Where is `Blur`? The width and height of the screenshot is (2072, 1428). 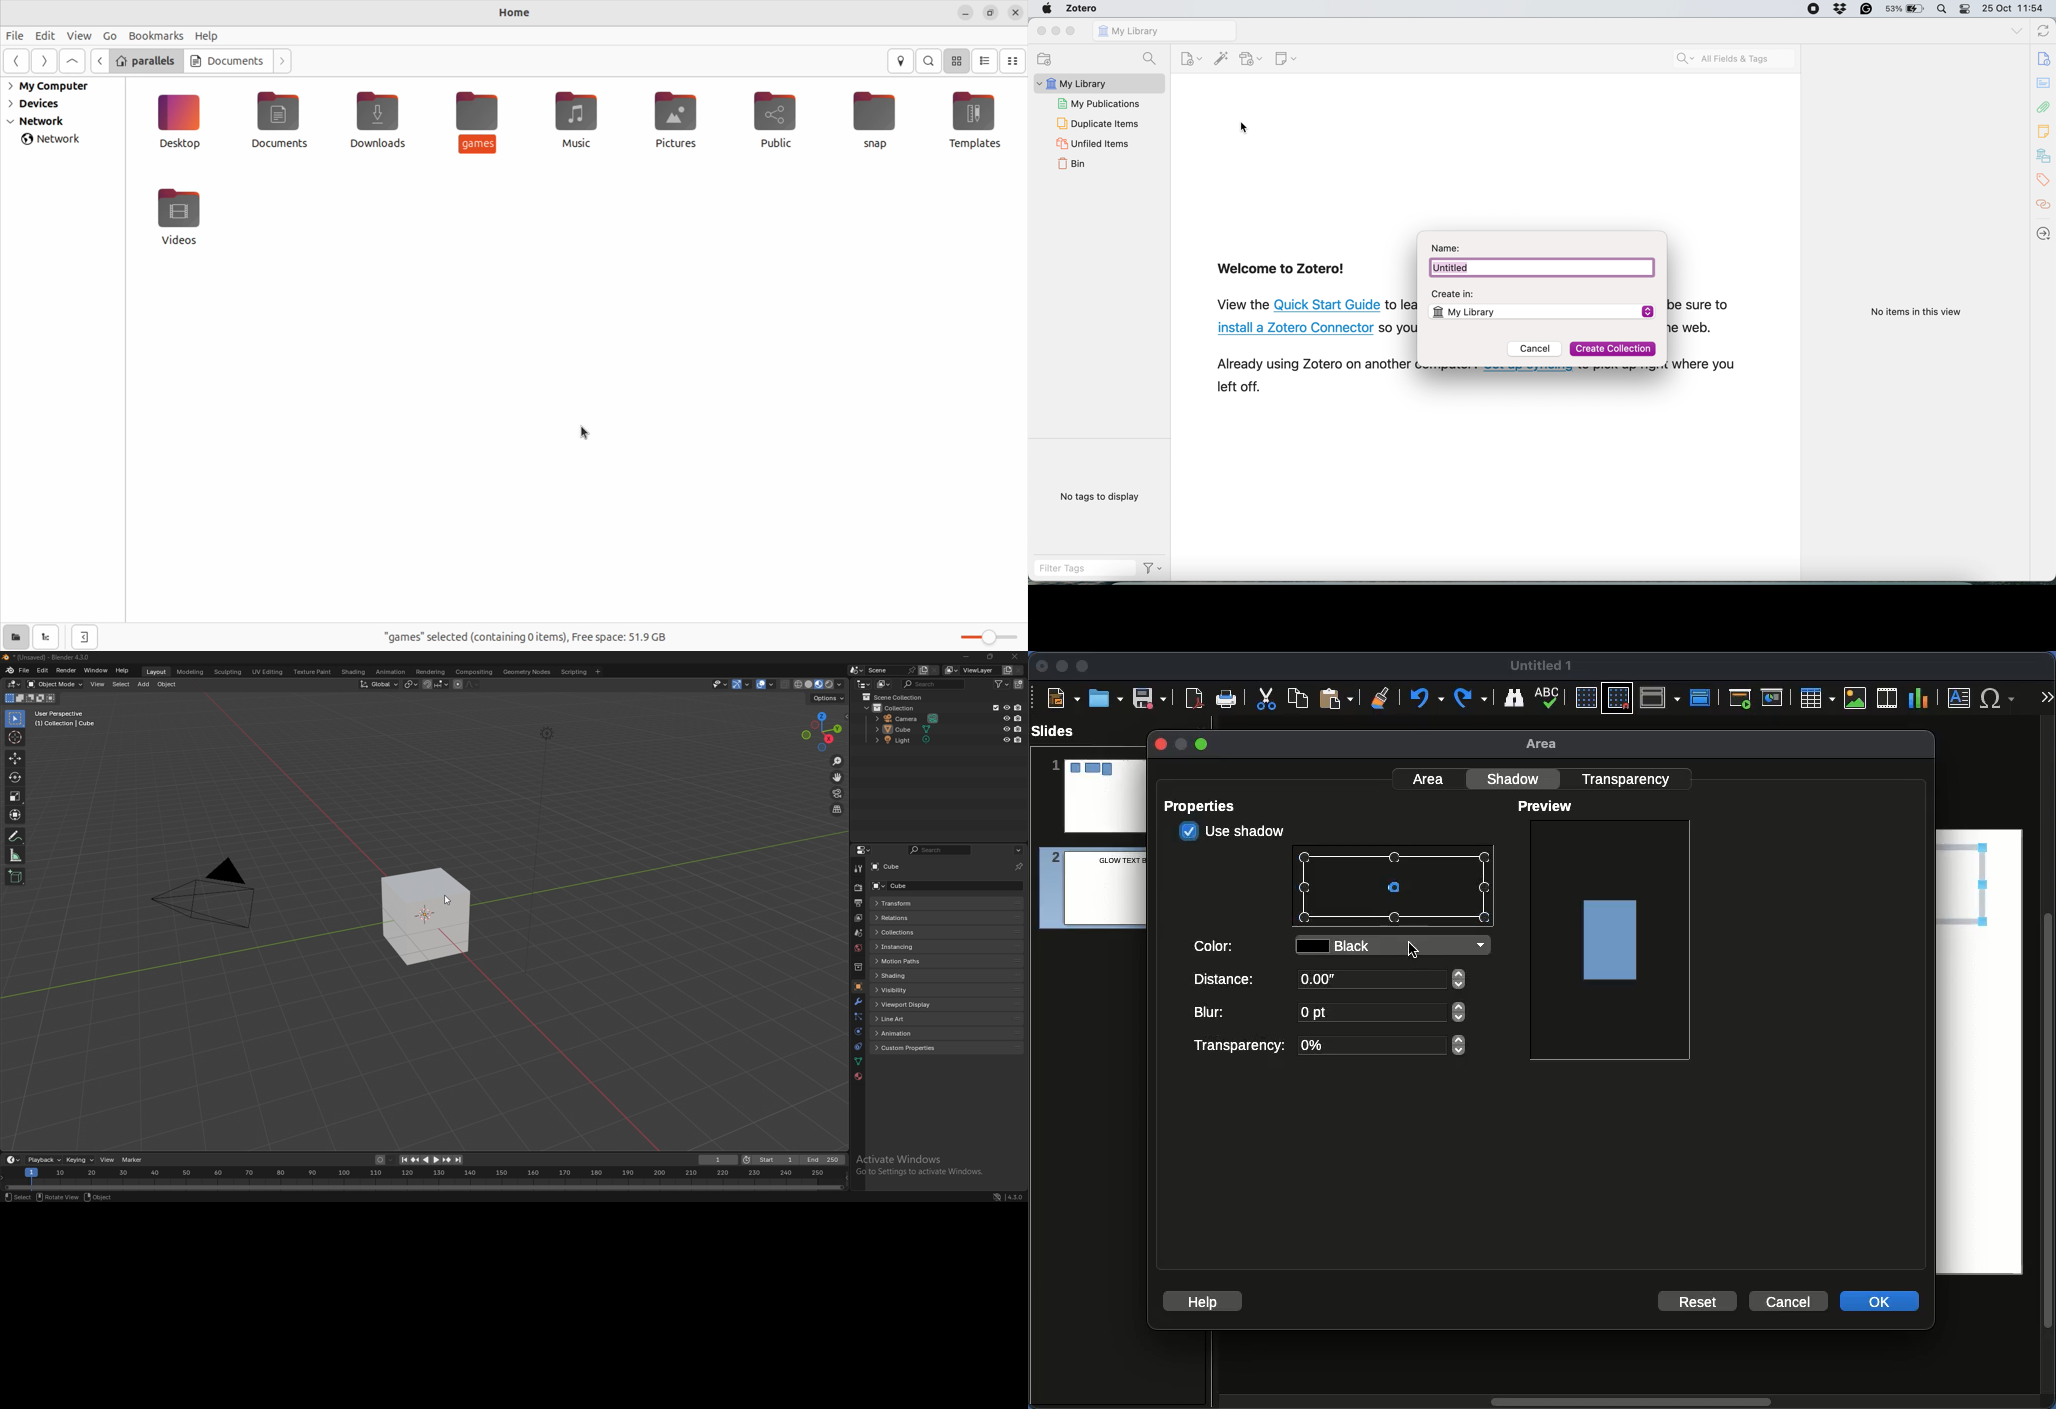 Blur is located at coordinates (1331, 1014).